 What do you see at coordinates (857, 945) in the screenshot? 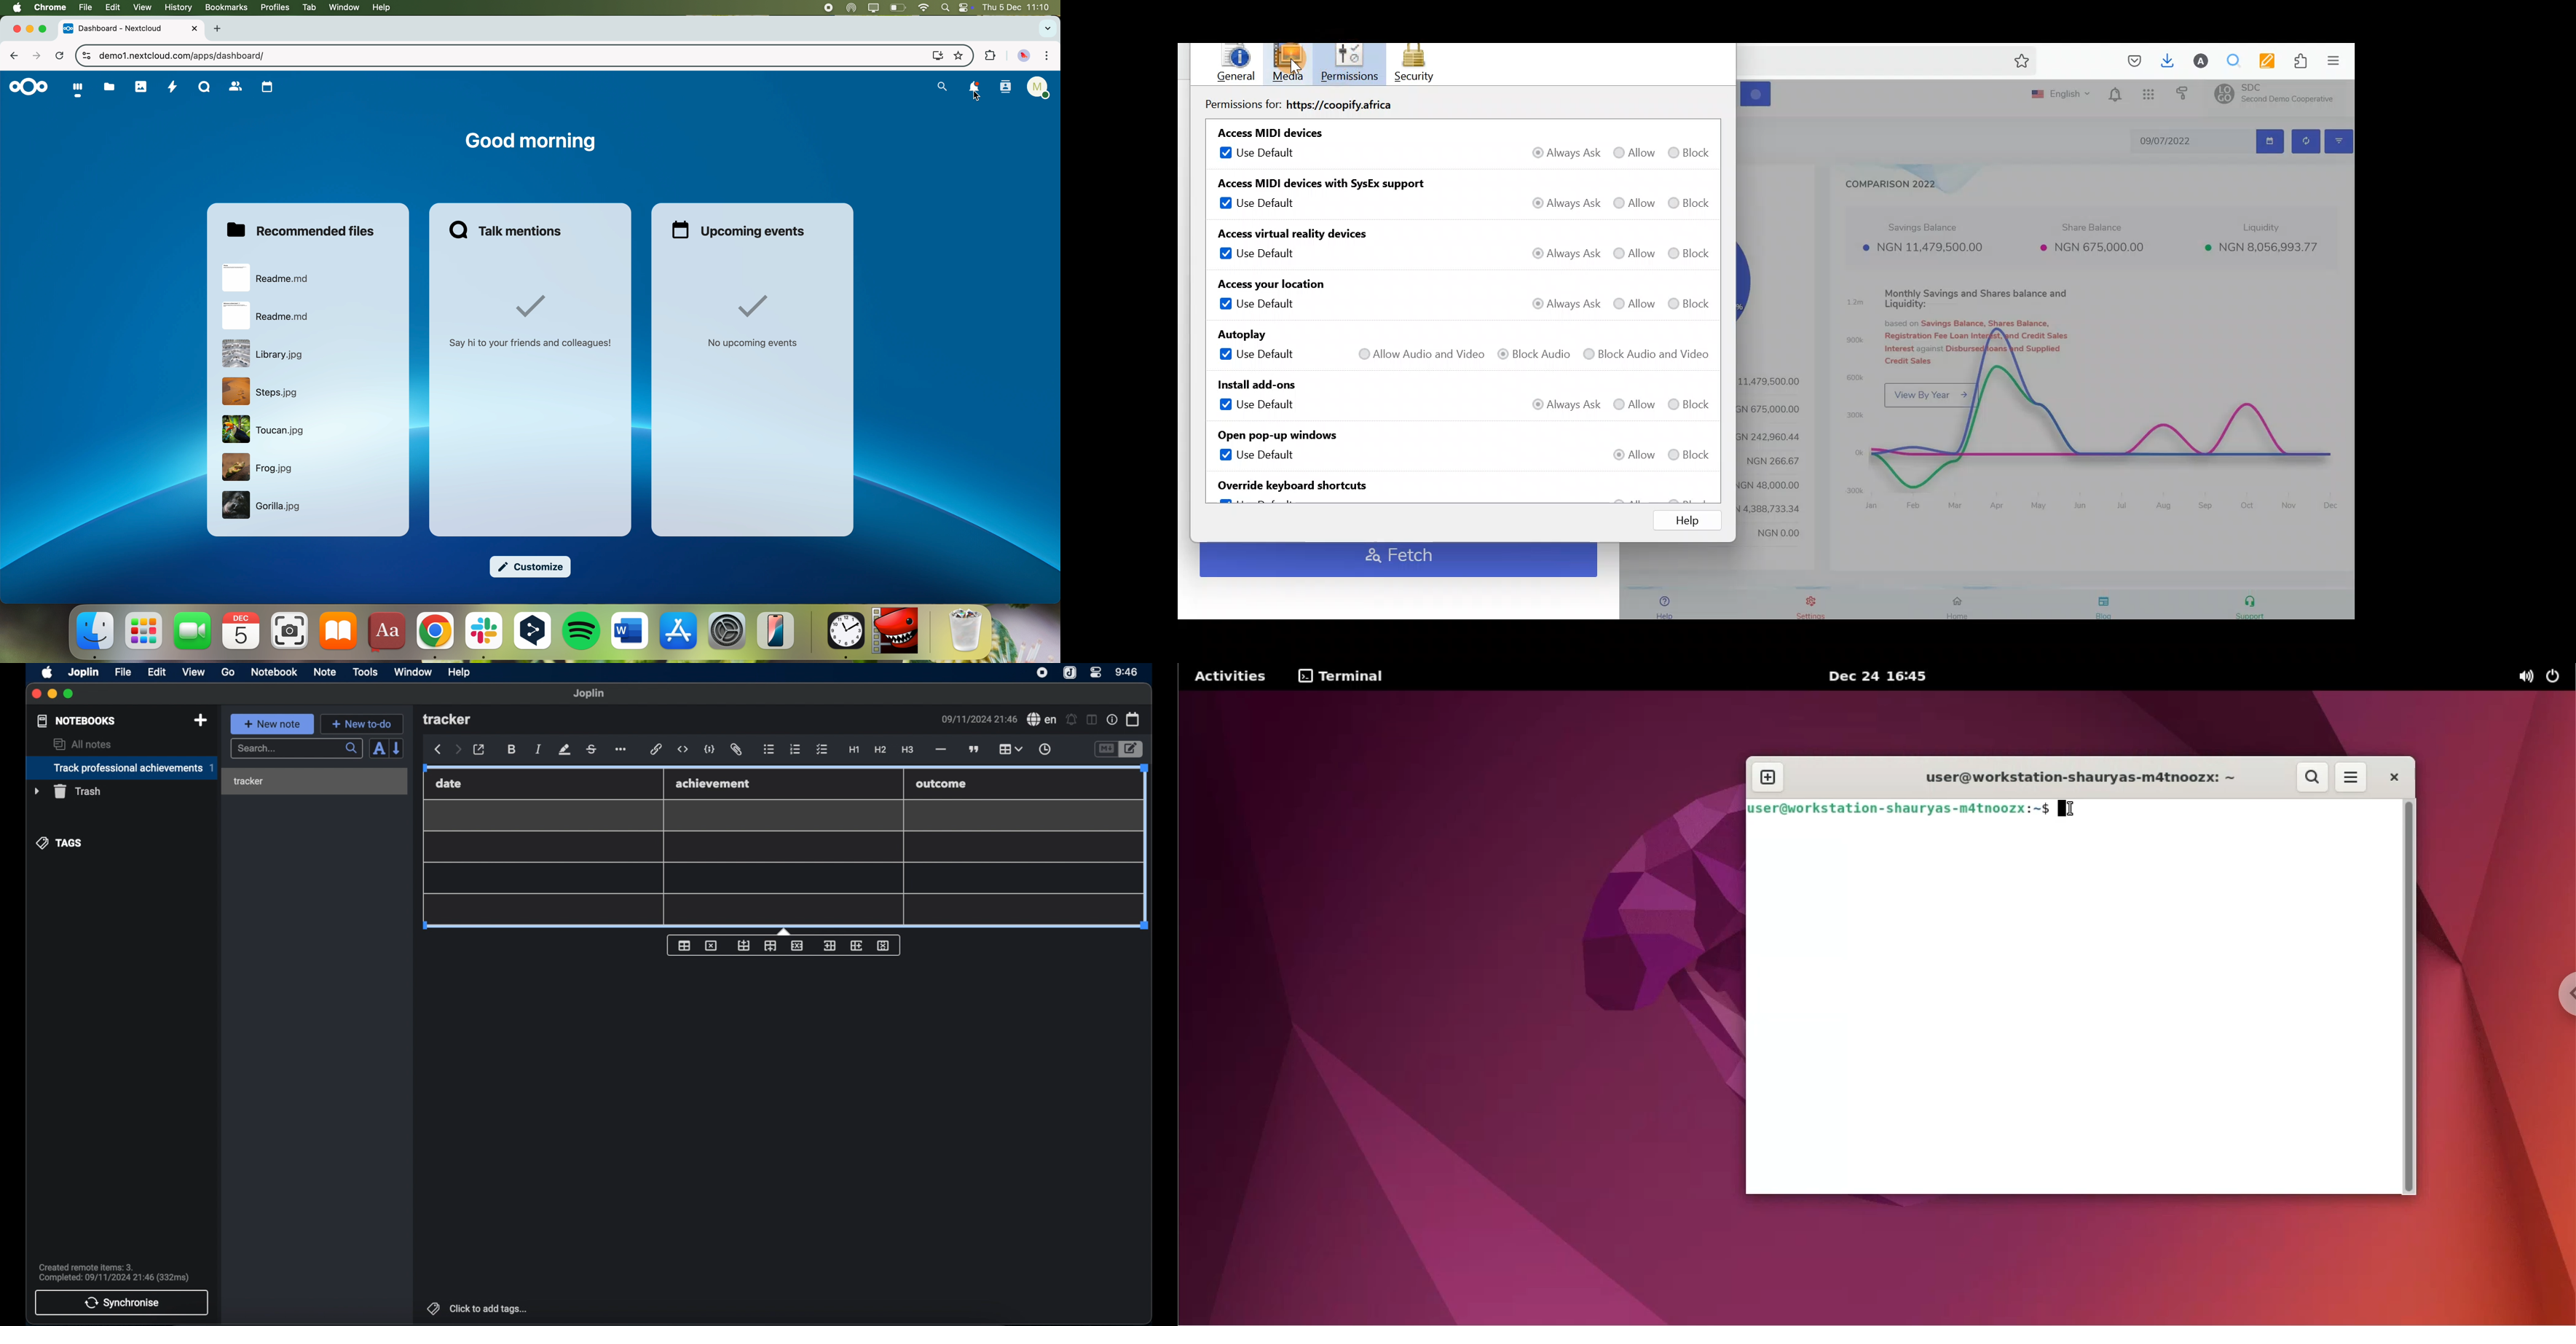
I see `insert column after` at bounding box center [857, 945].